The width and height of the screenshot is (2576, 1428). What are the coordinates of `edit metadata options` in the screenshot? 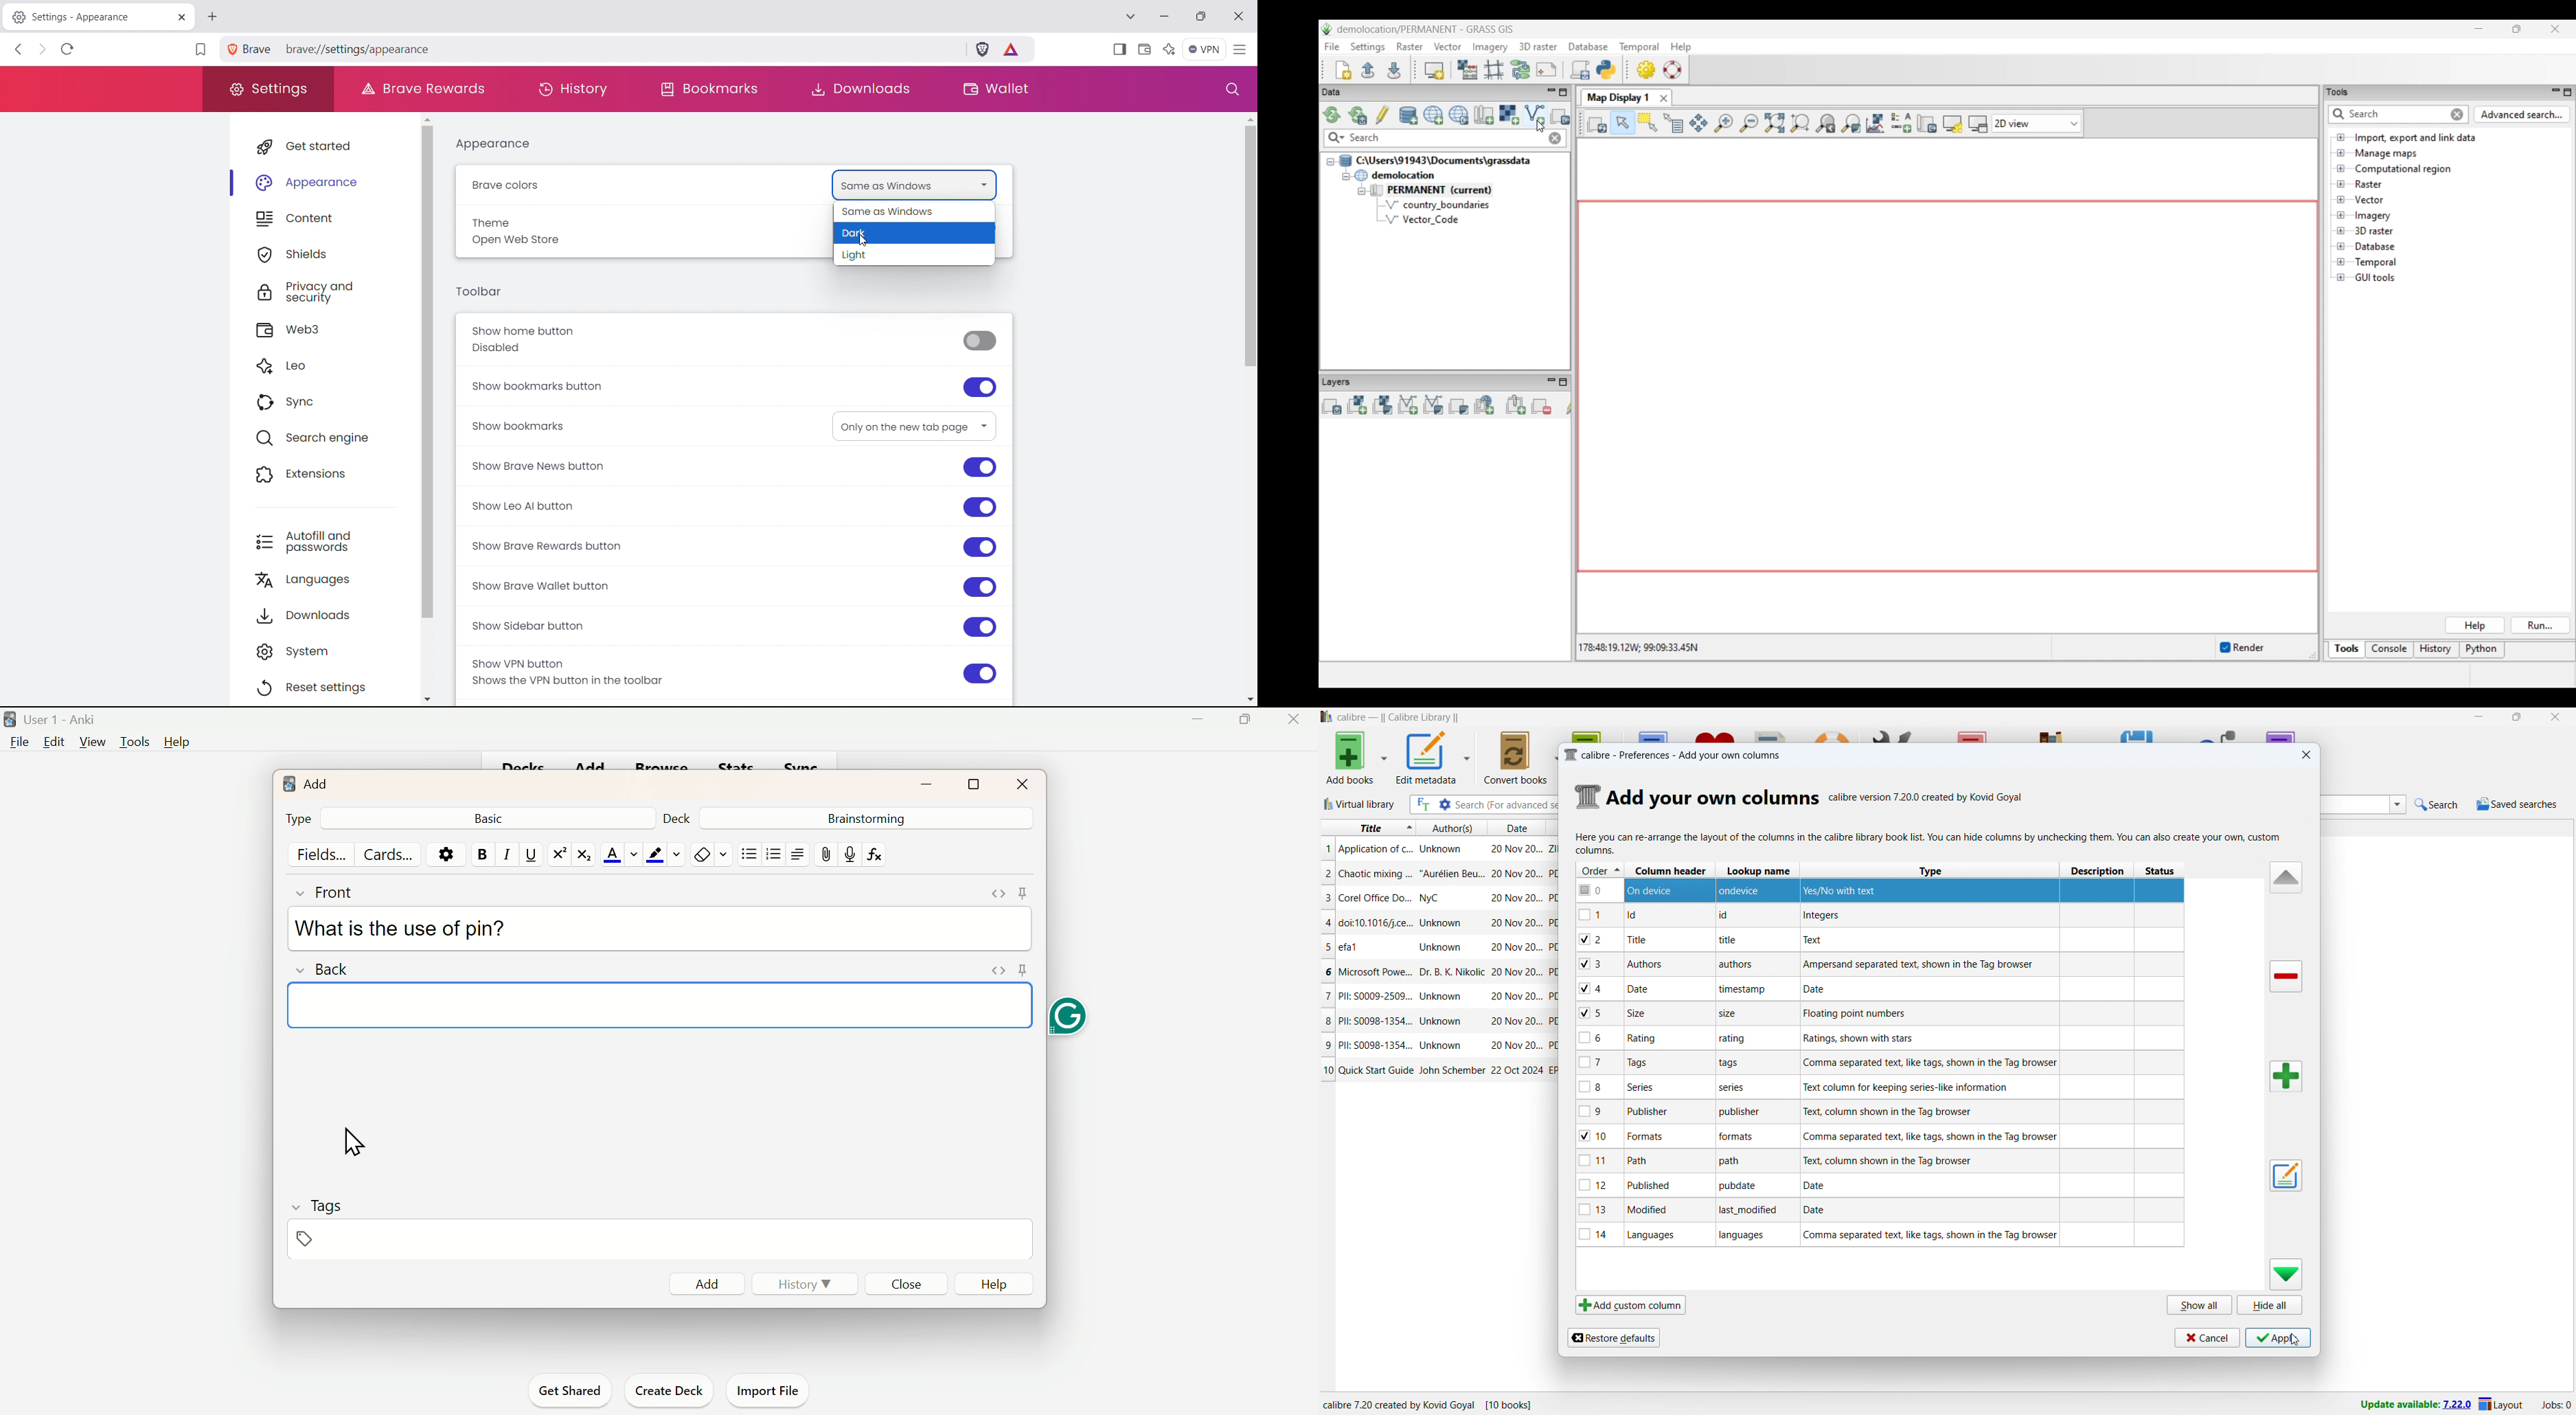 It's located at (1467, 757).